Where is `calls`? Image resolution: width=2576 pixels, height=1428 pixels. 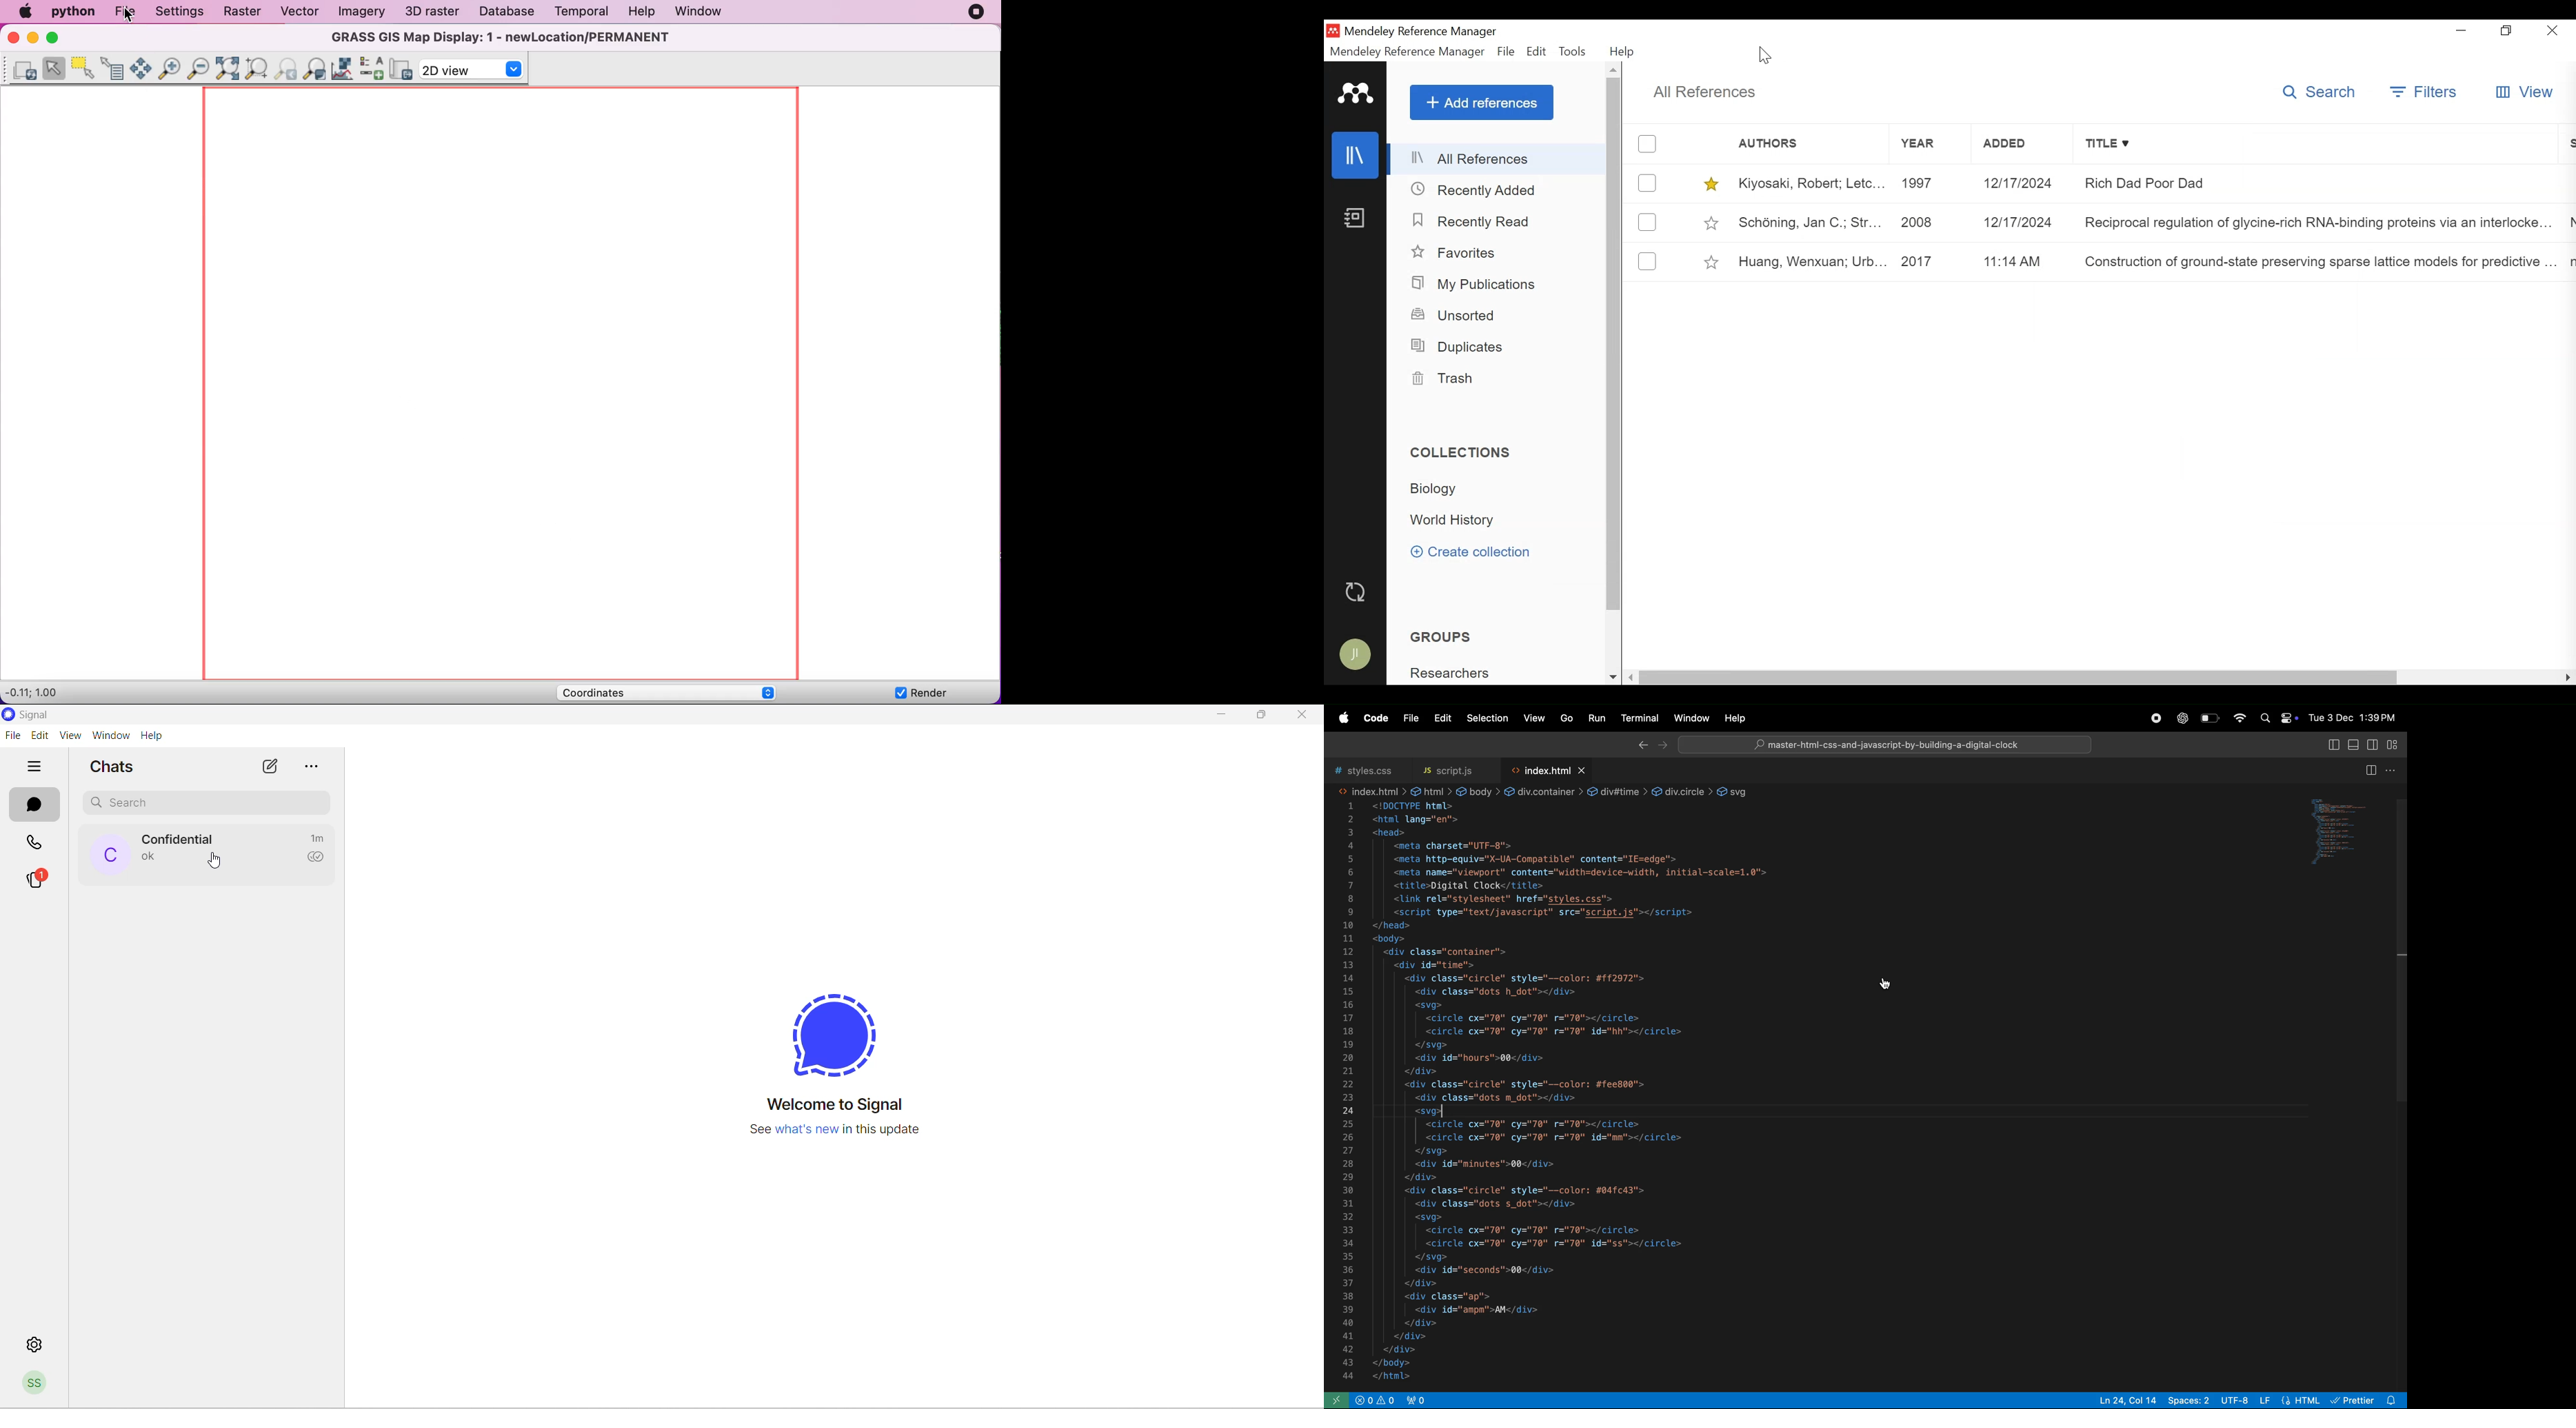
calls is located at coordinates (32, 841).